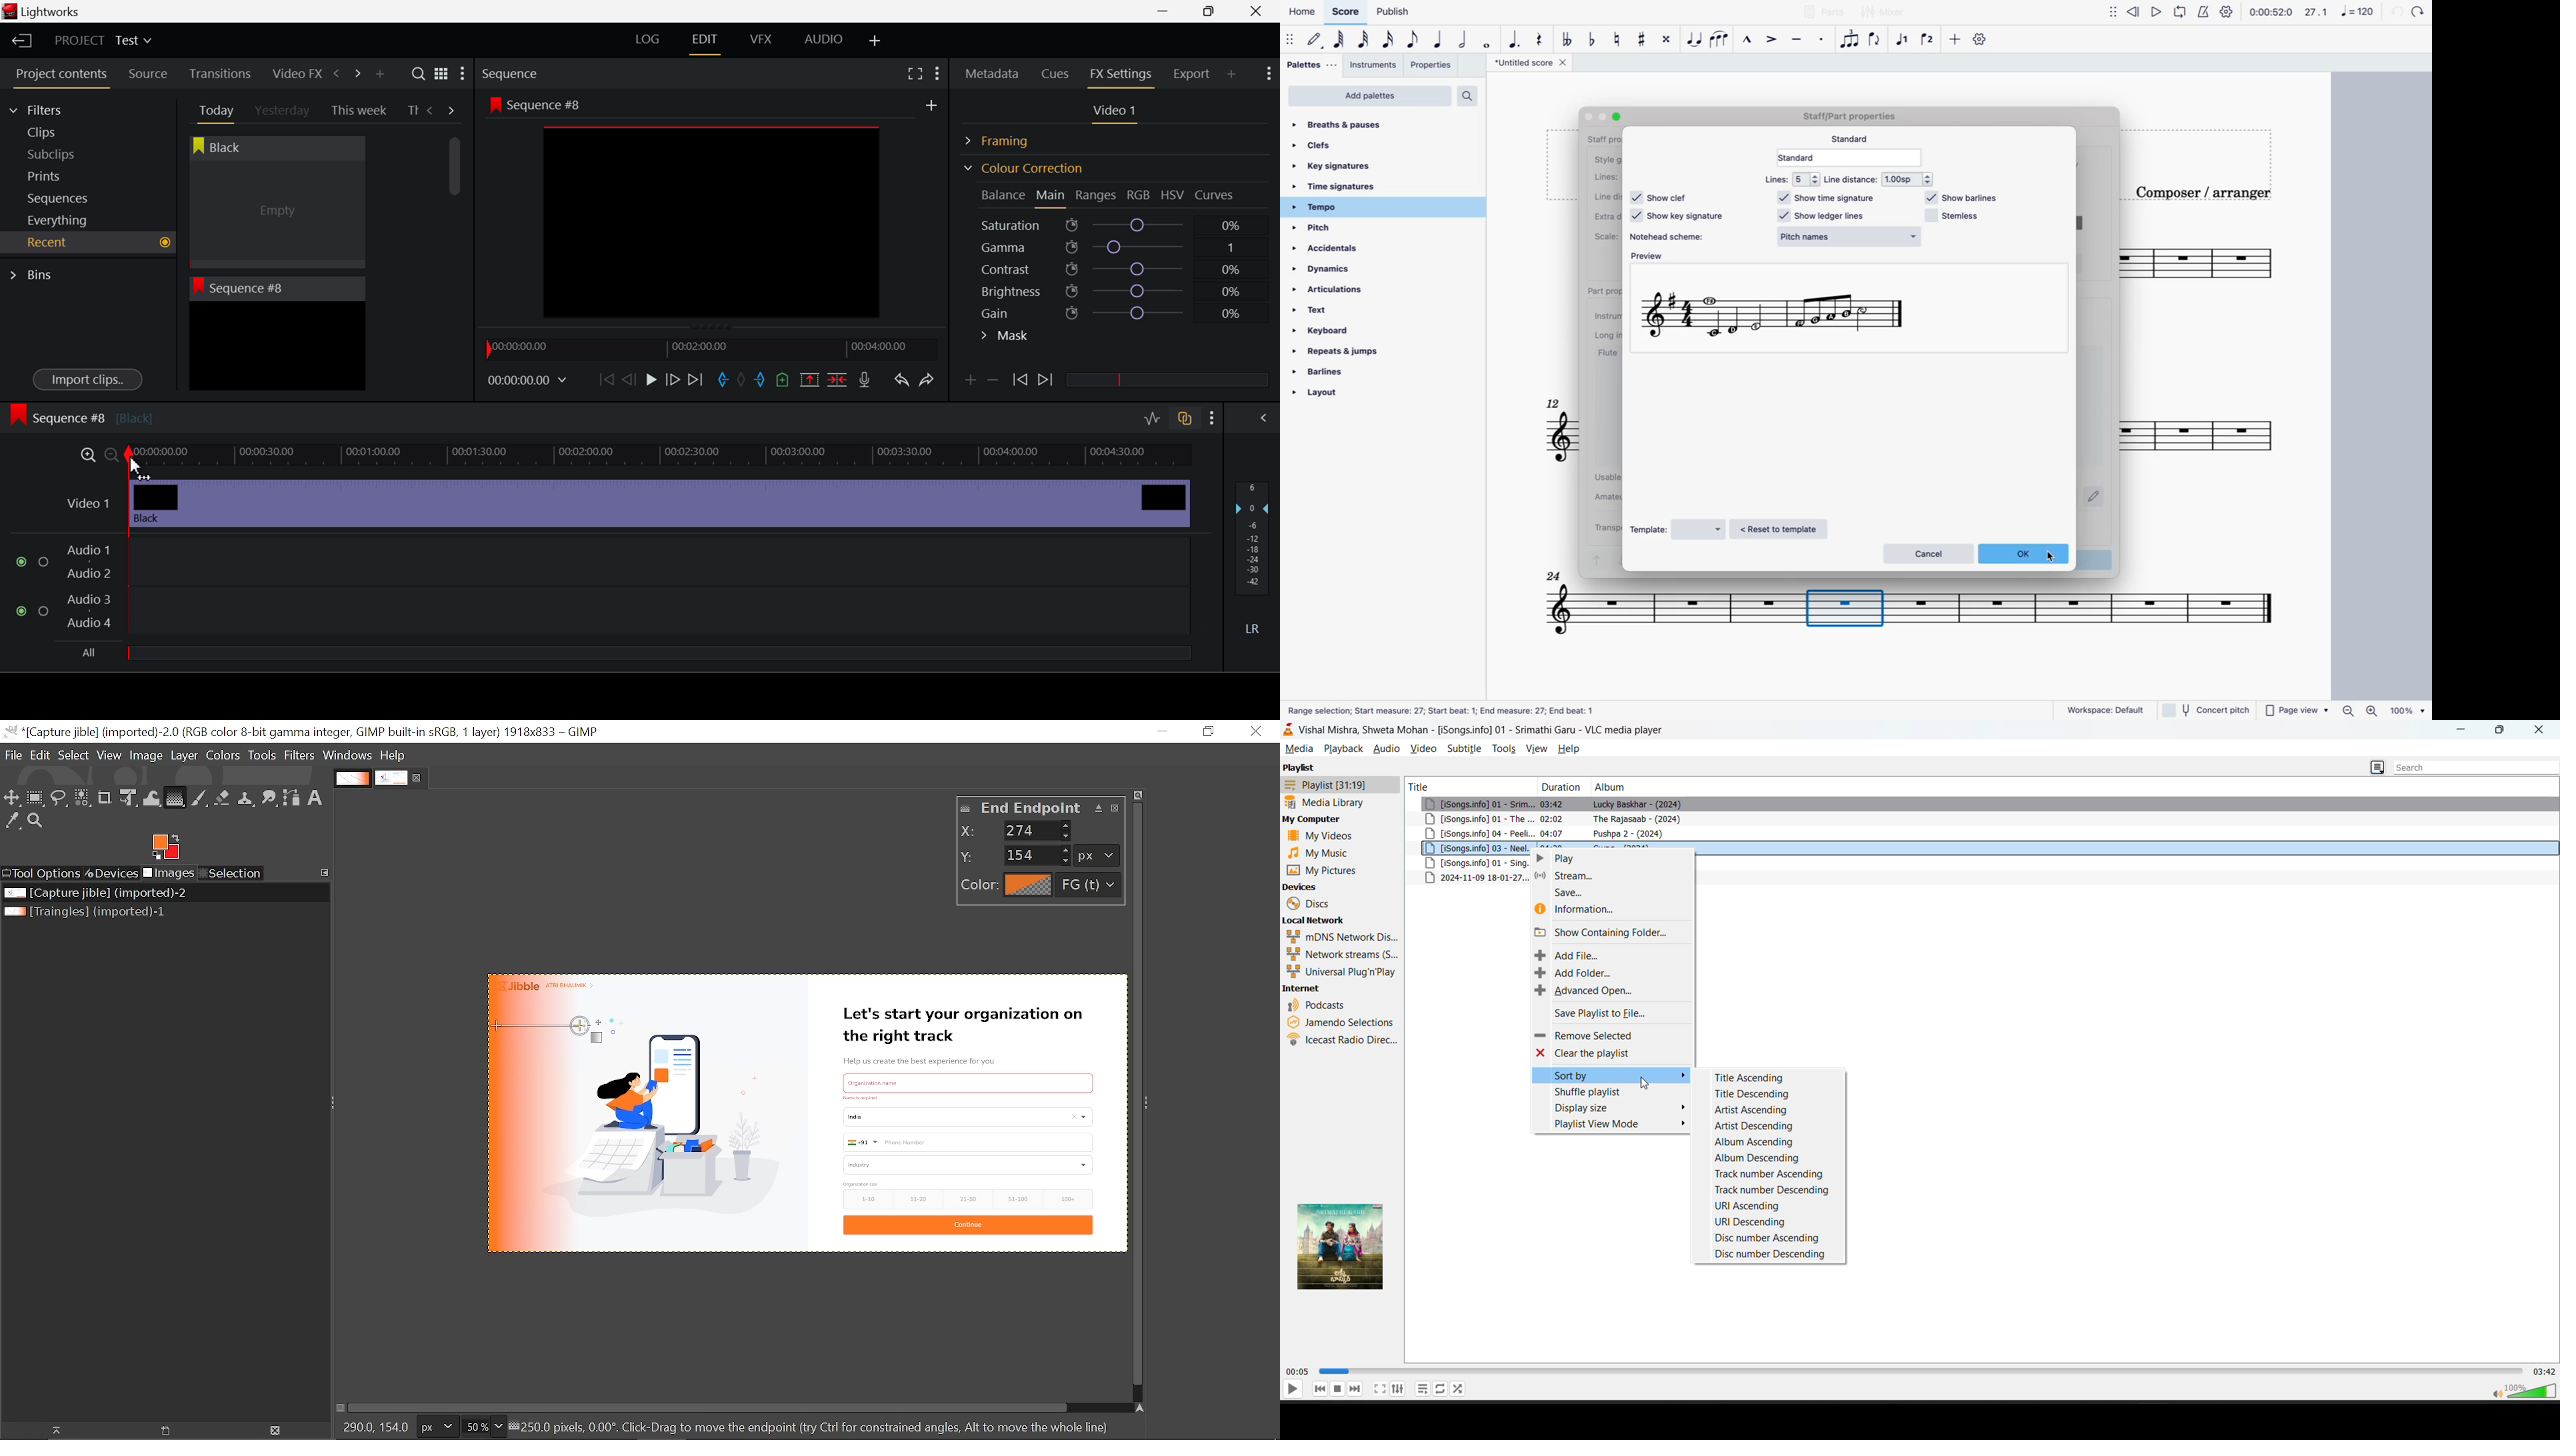 The height and width of the screenshot is (1456, 2576). I want to click on full note, so click(1487, 40).